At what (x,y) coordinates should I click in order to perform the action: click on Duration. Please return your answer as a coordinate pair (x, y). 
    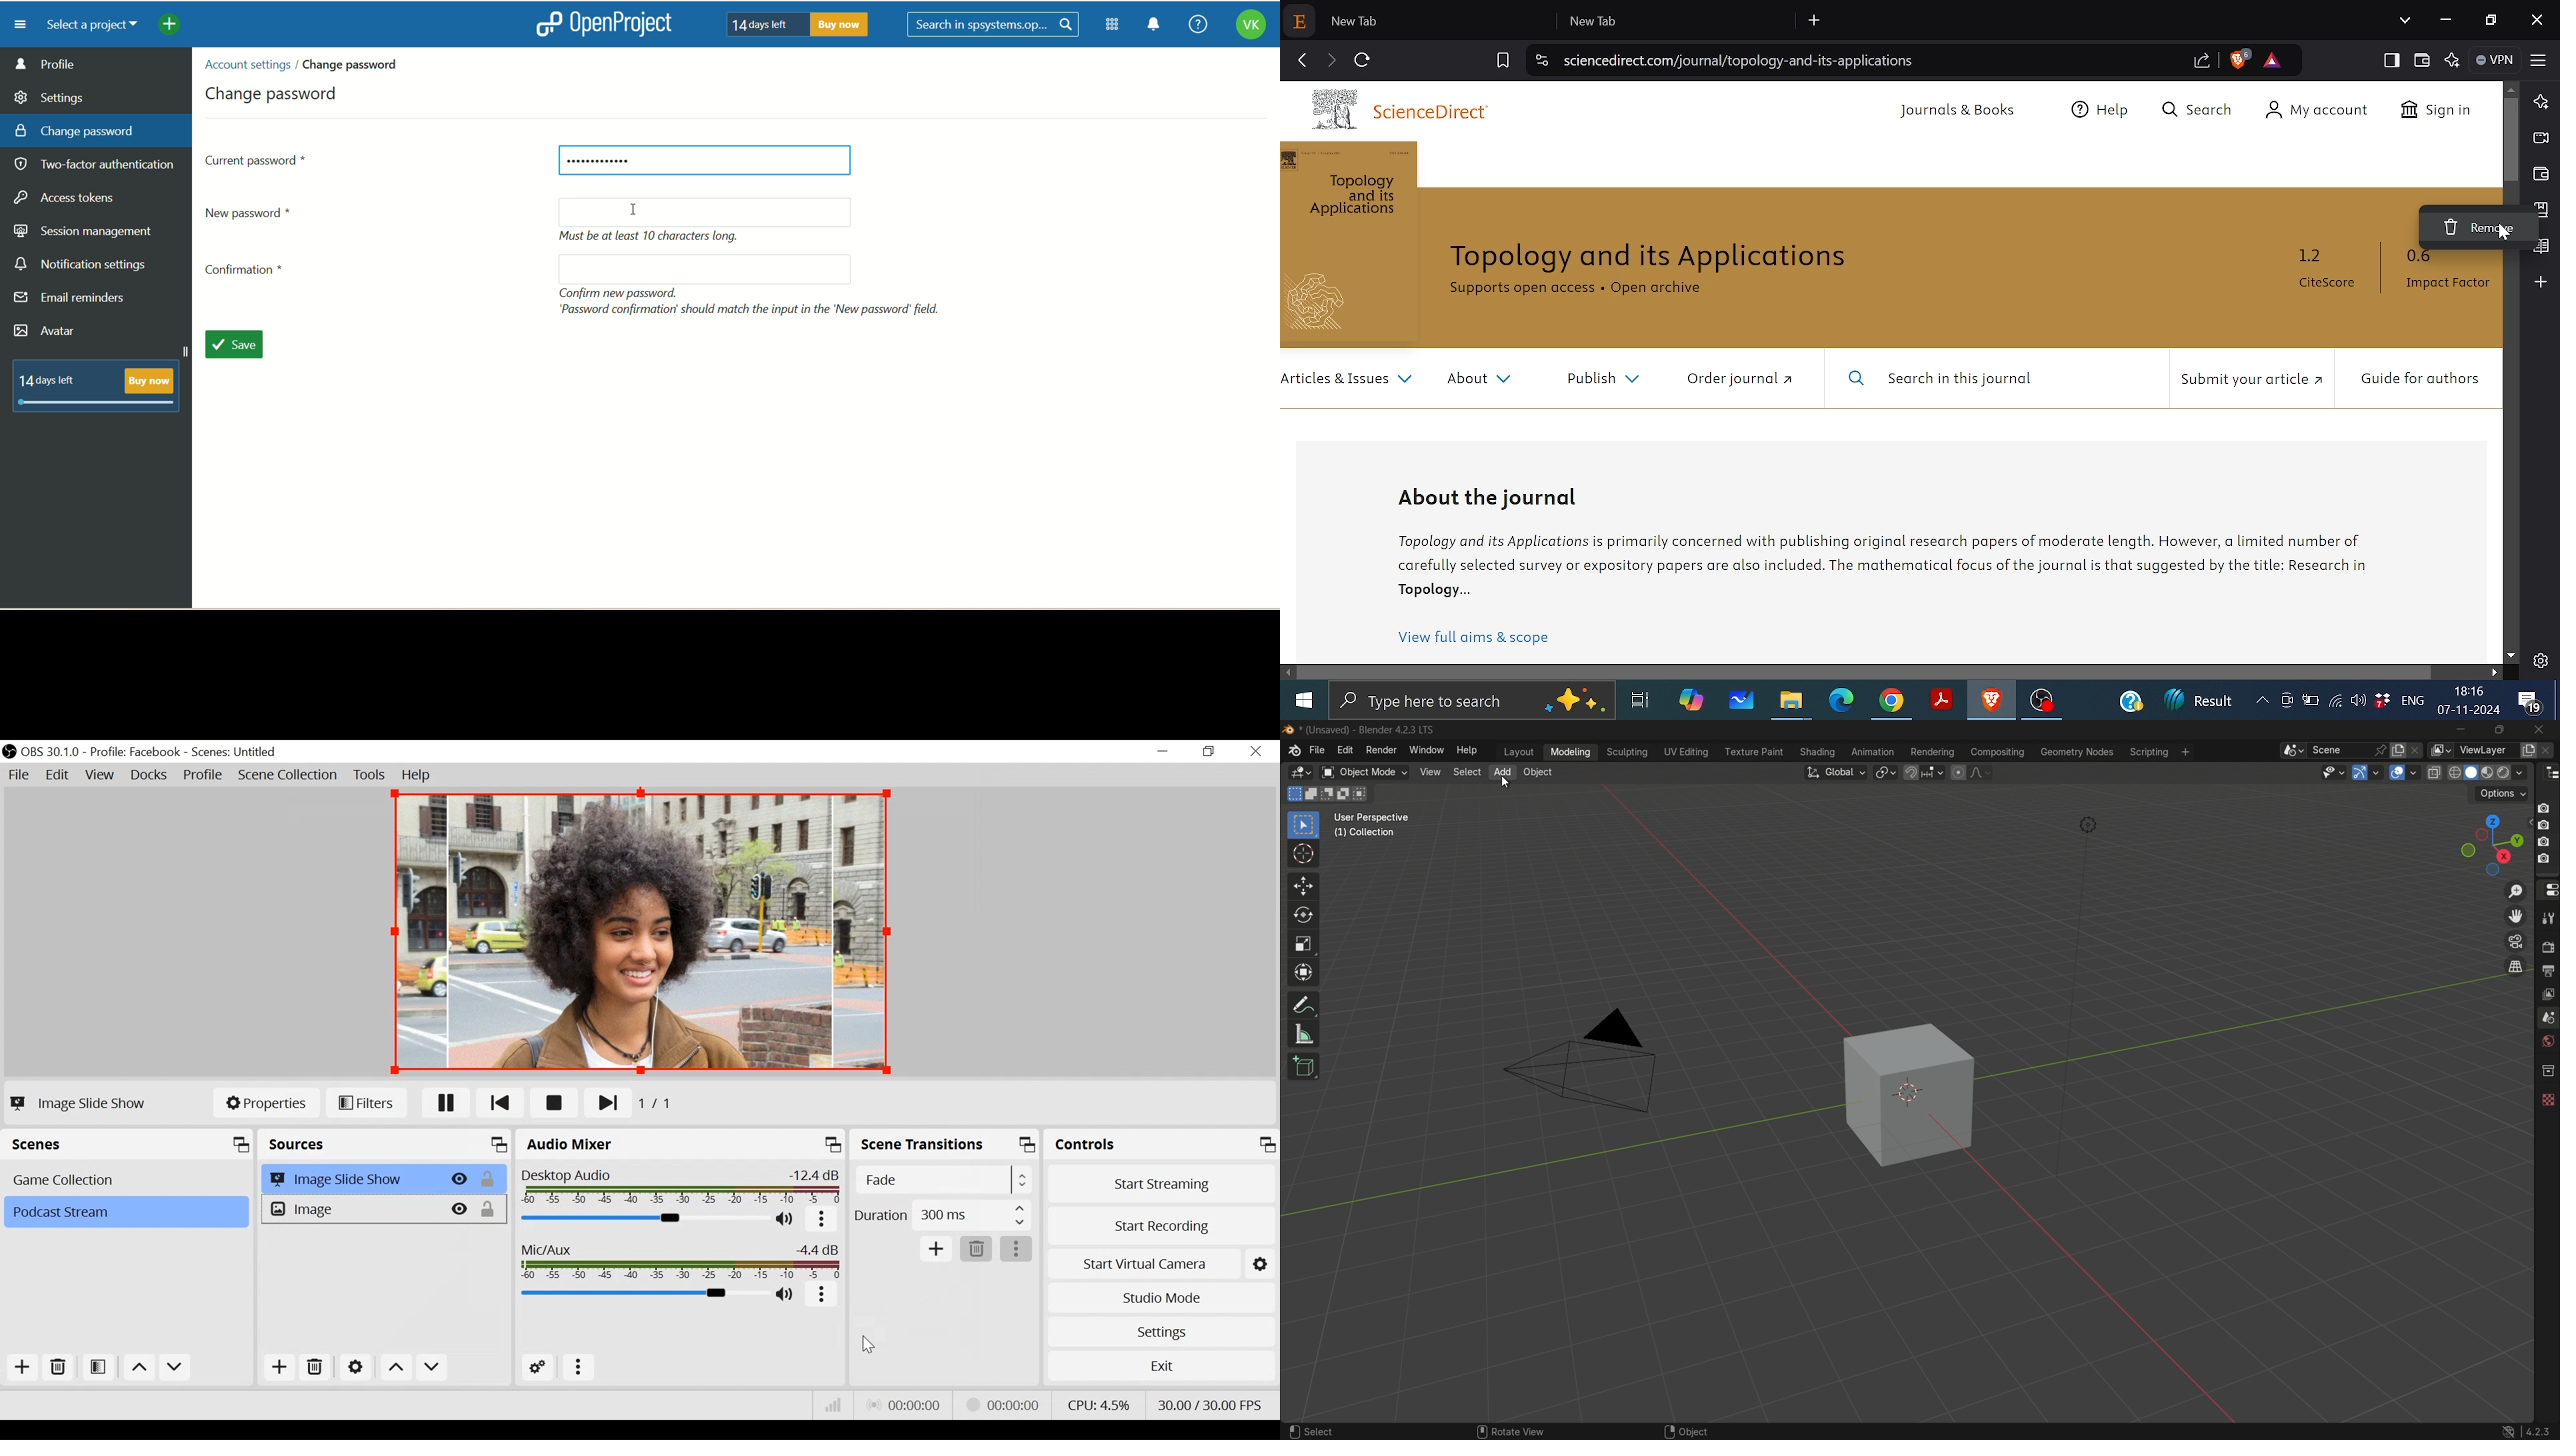
    Looking at the image, I should click on (942, 1217).